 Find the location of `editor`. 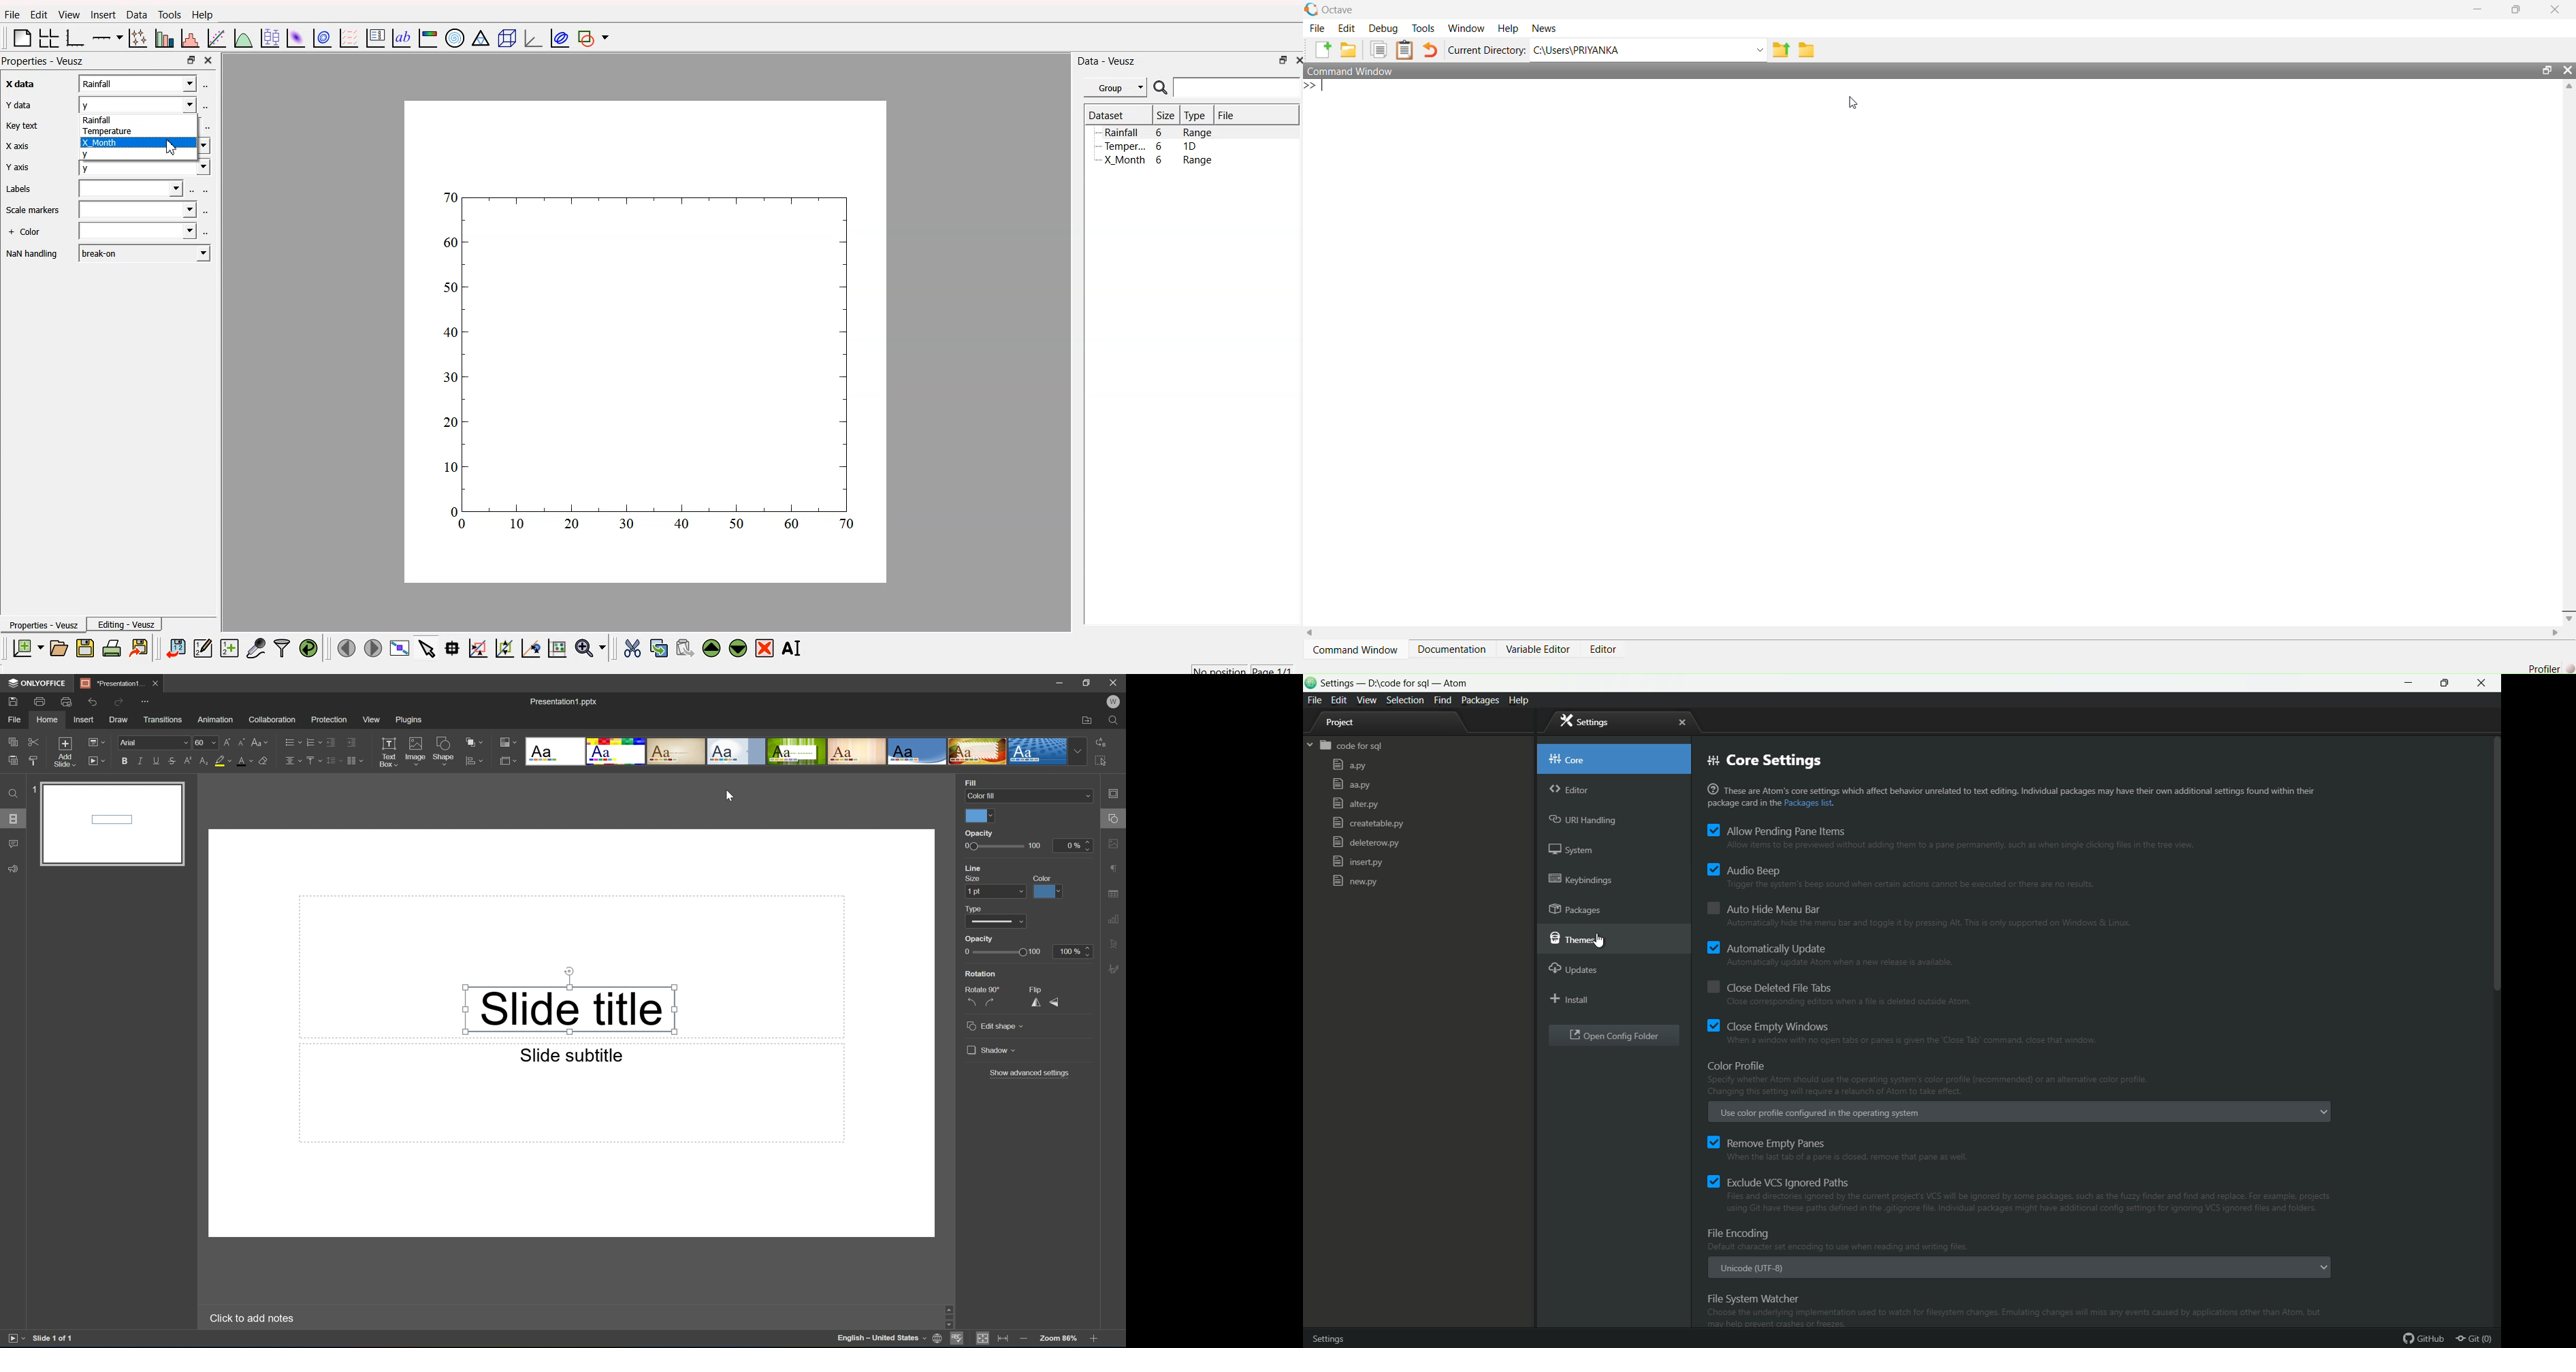

editor is located at coordinates (203, 646).